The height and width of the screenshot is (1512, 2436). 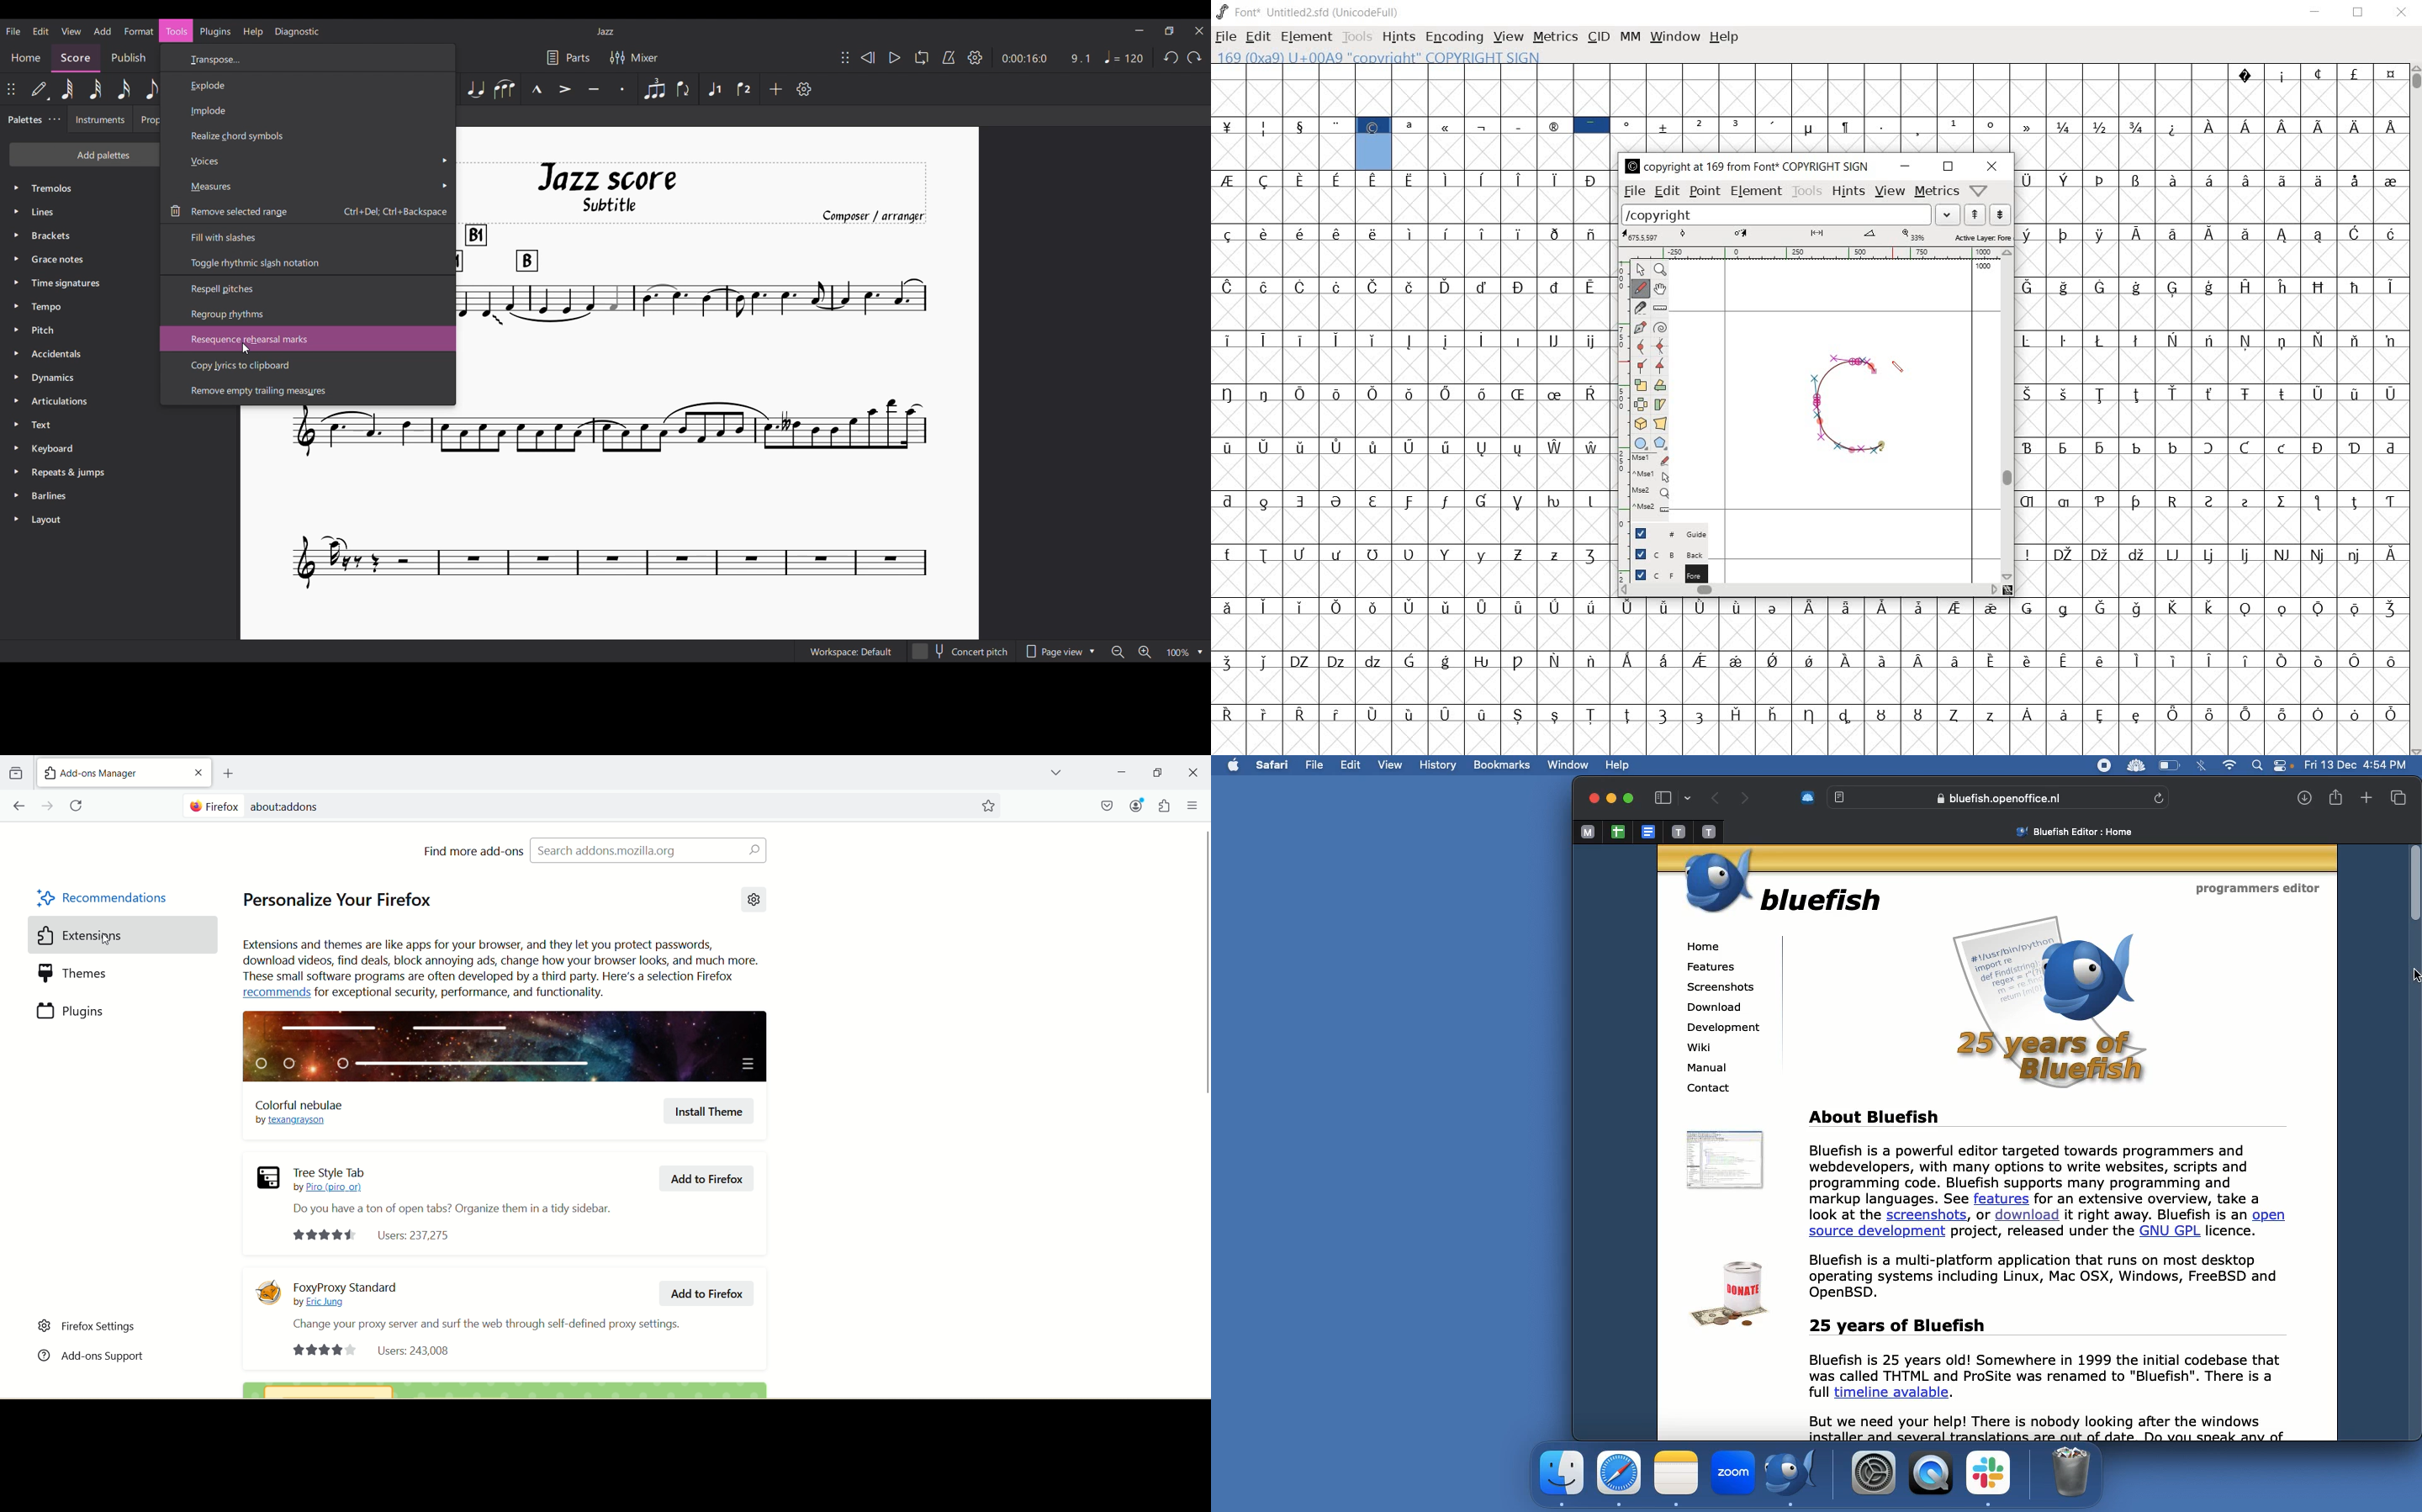 What do you see at coordinates (1662, 574) in the screenshot?
I see `foreground layer` at bounding box center [1662, 574].